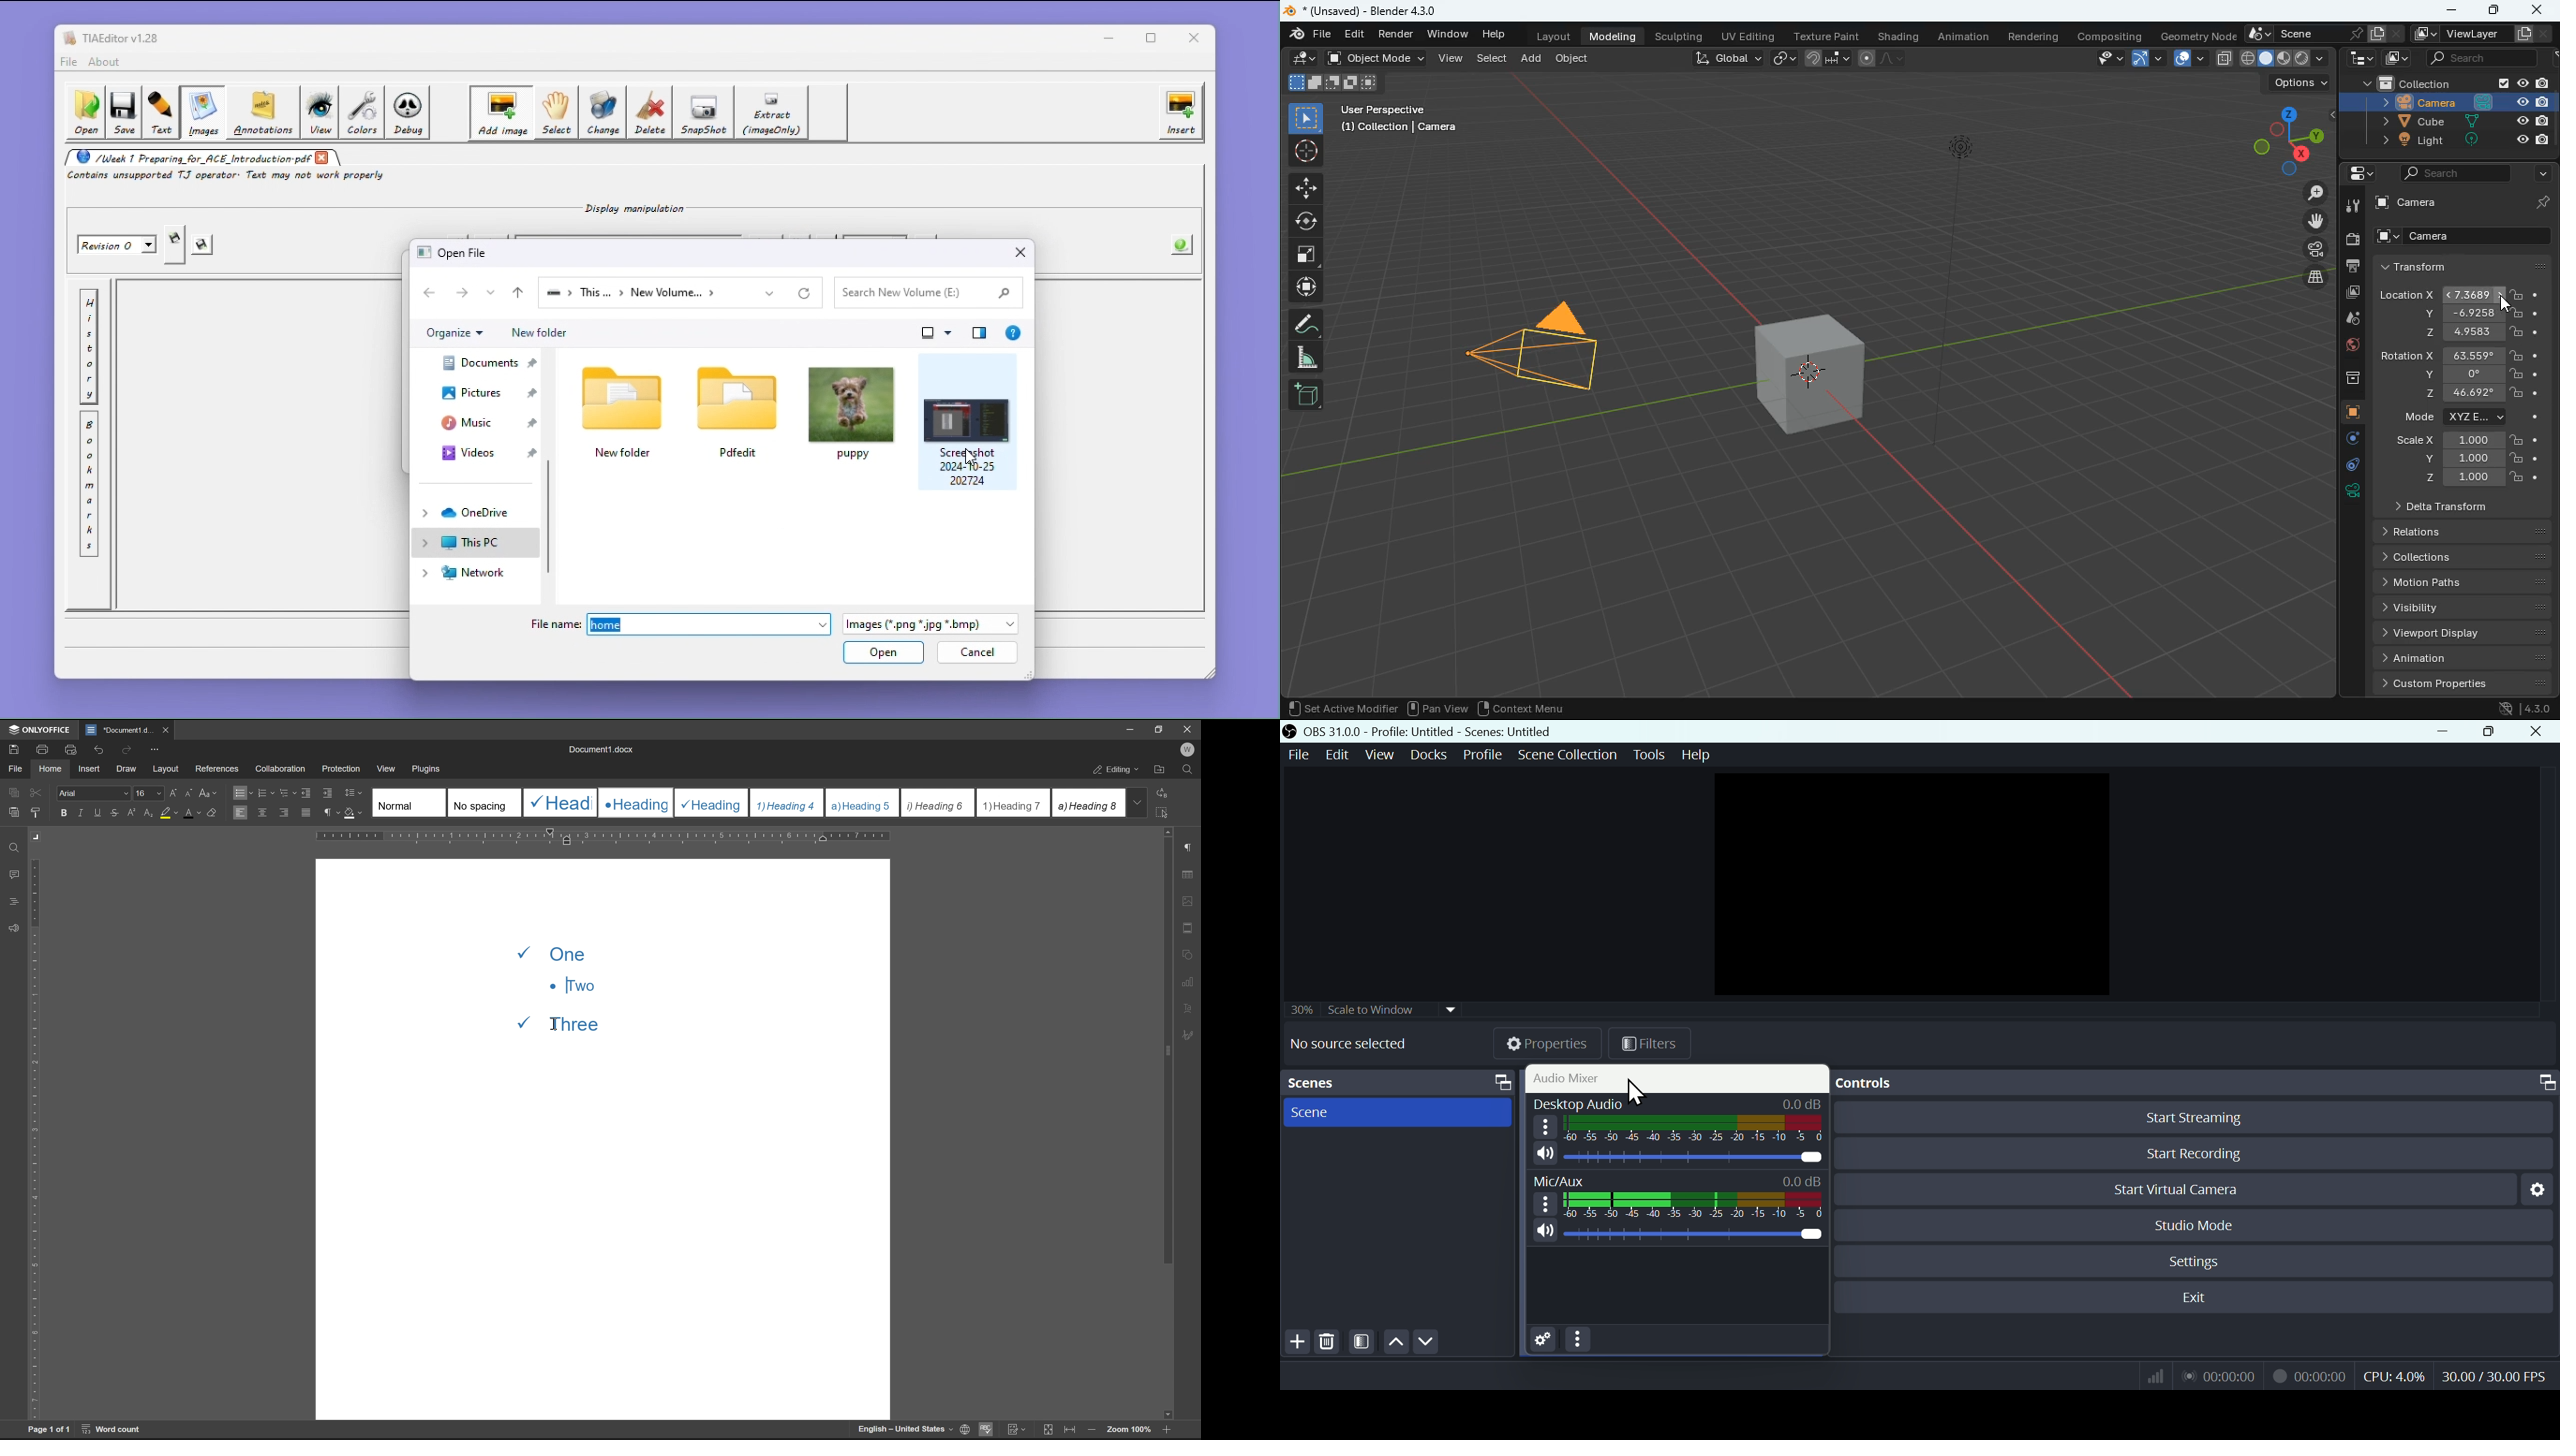 This screenshot has width=2576, height=1456. I want to click on set active, so click(1343, 708).